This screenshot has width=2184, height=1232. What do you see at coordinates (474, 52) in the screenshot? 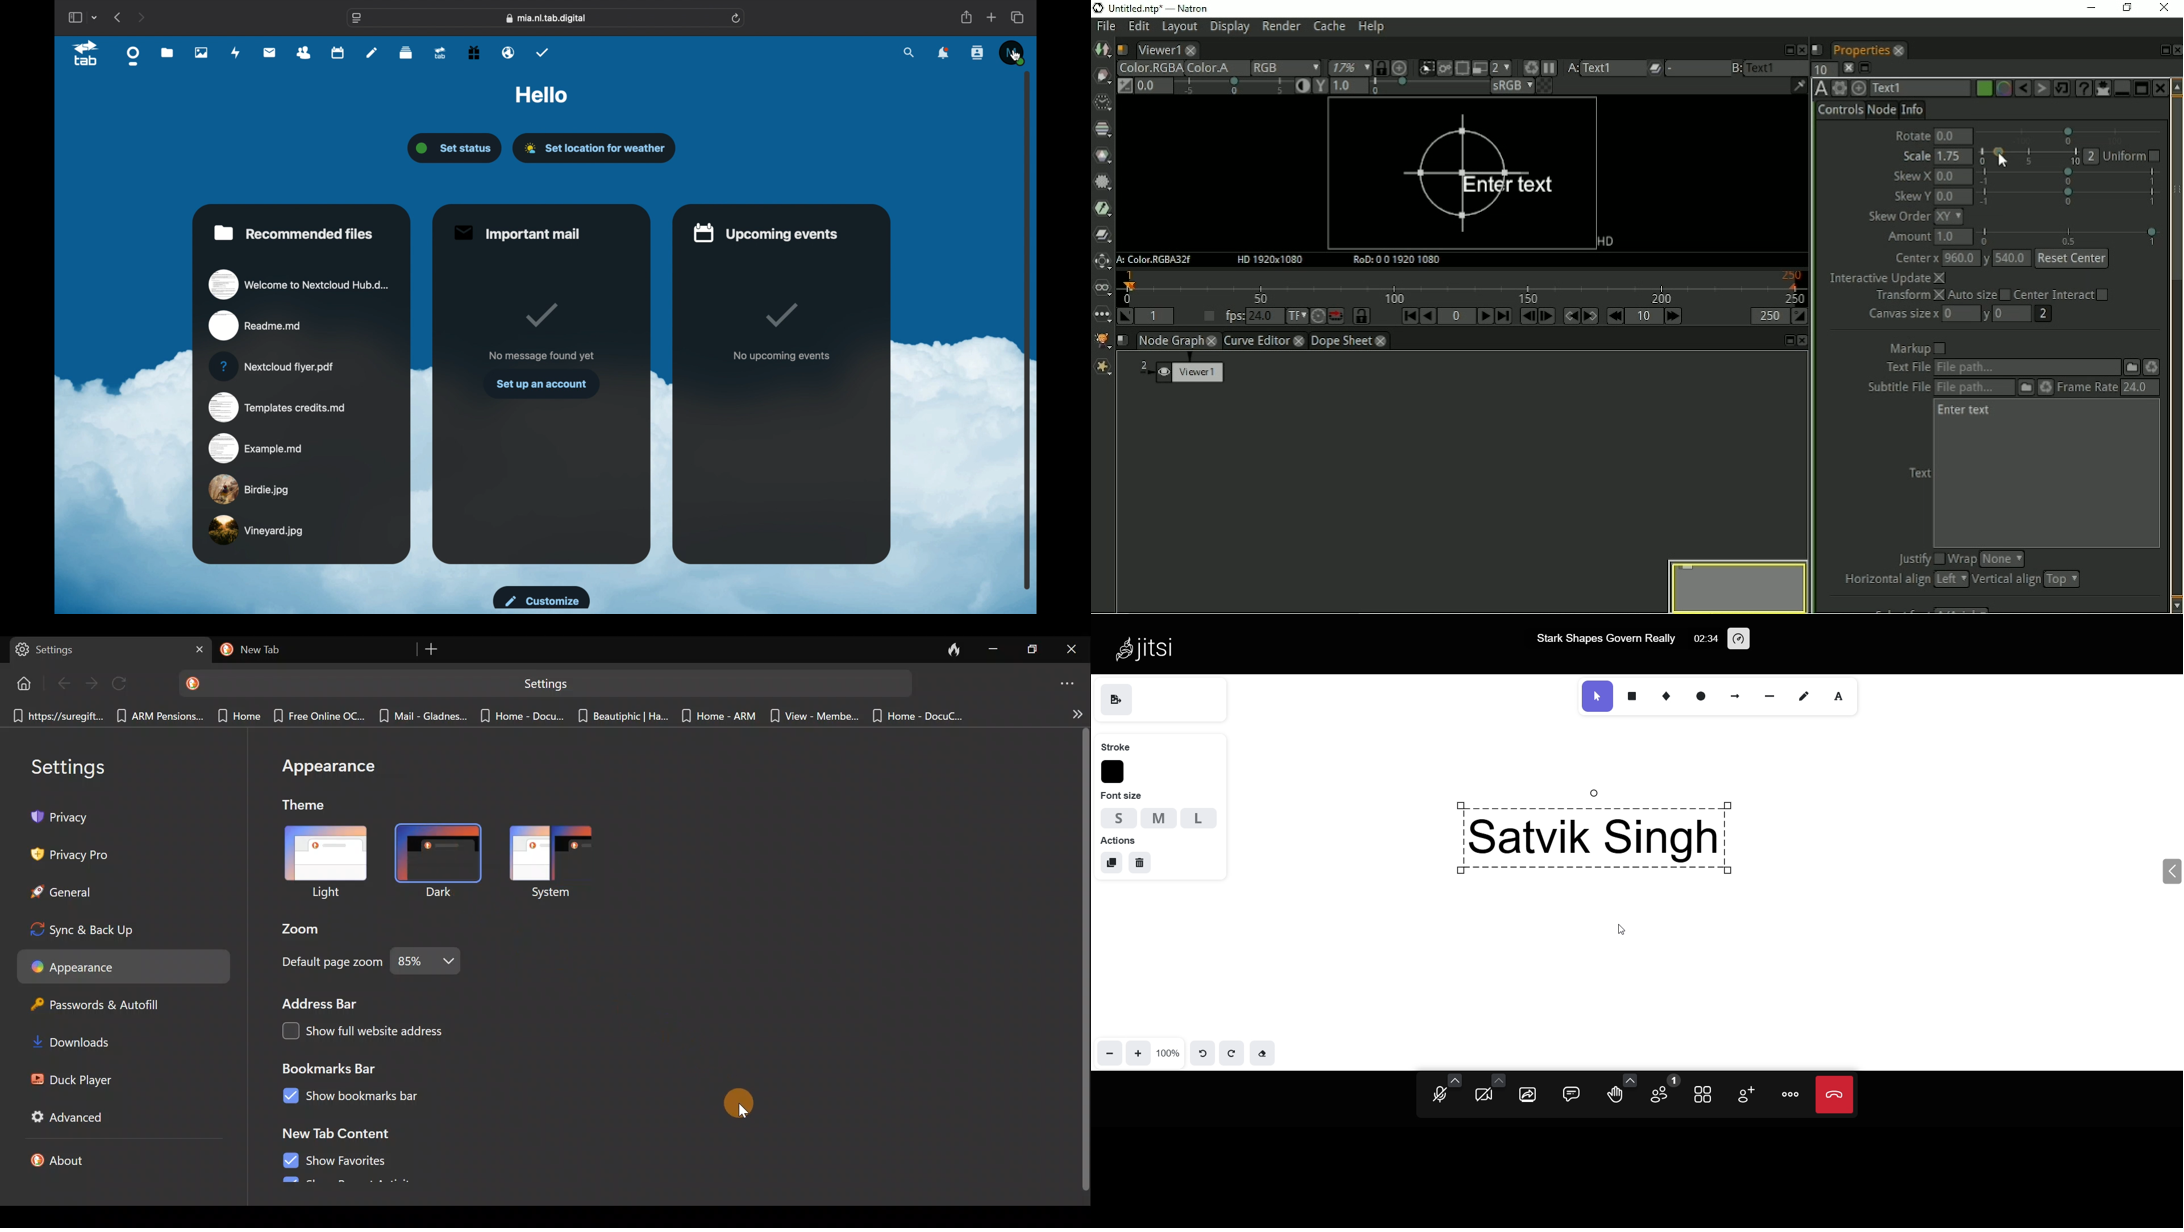
I see `free trial` at bounding box center [474, 52].